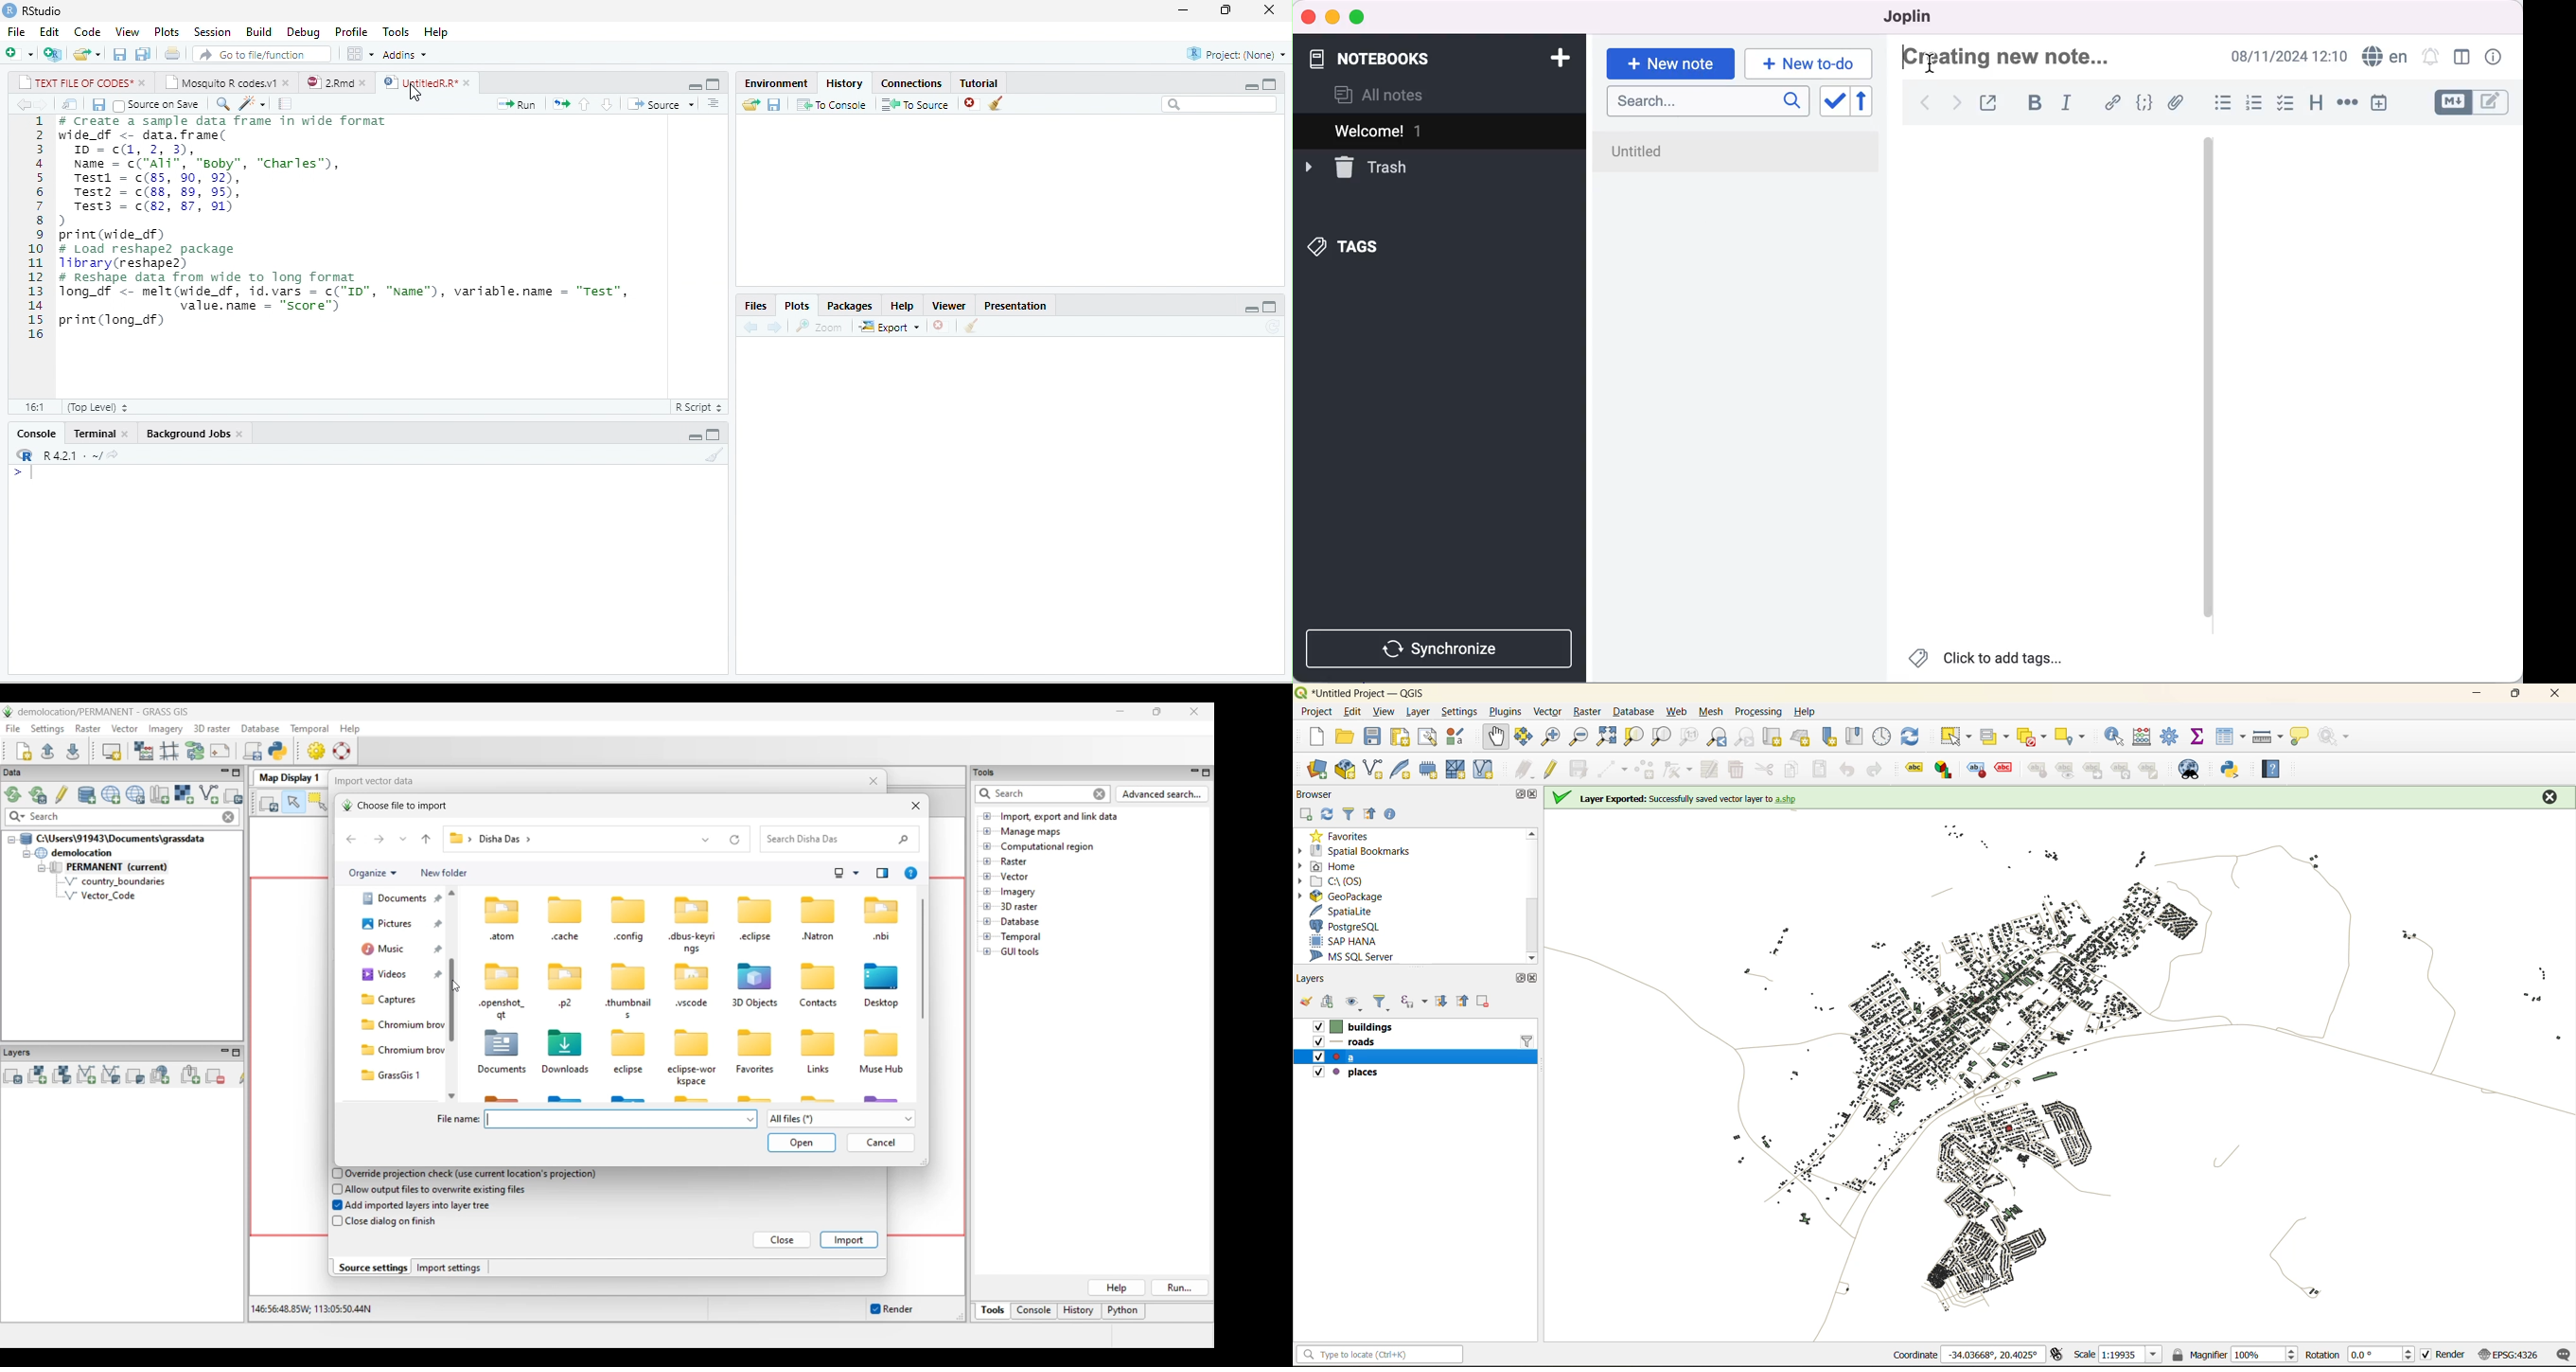 Image resolution: width=2576 pixels, height=1372 pixels. Describe the element at coordinates (755, 305) in the screenshot. I see `Files` at that location.